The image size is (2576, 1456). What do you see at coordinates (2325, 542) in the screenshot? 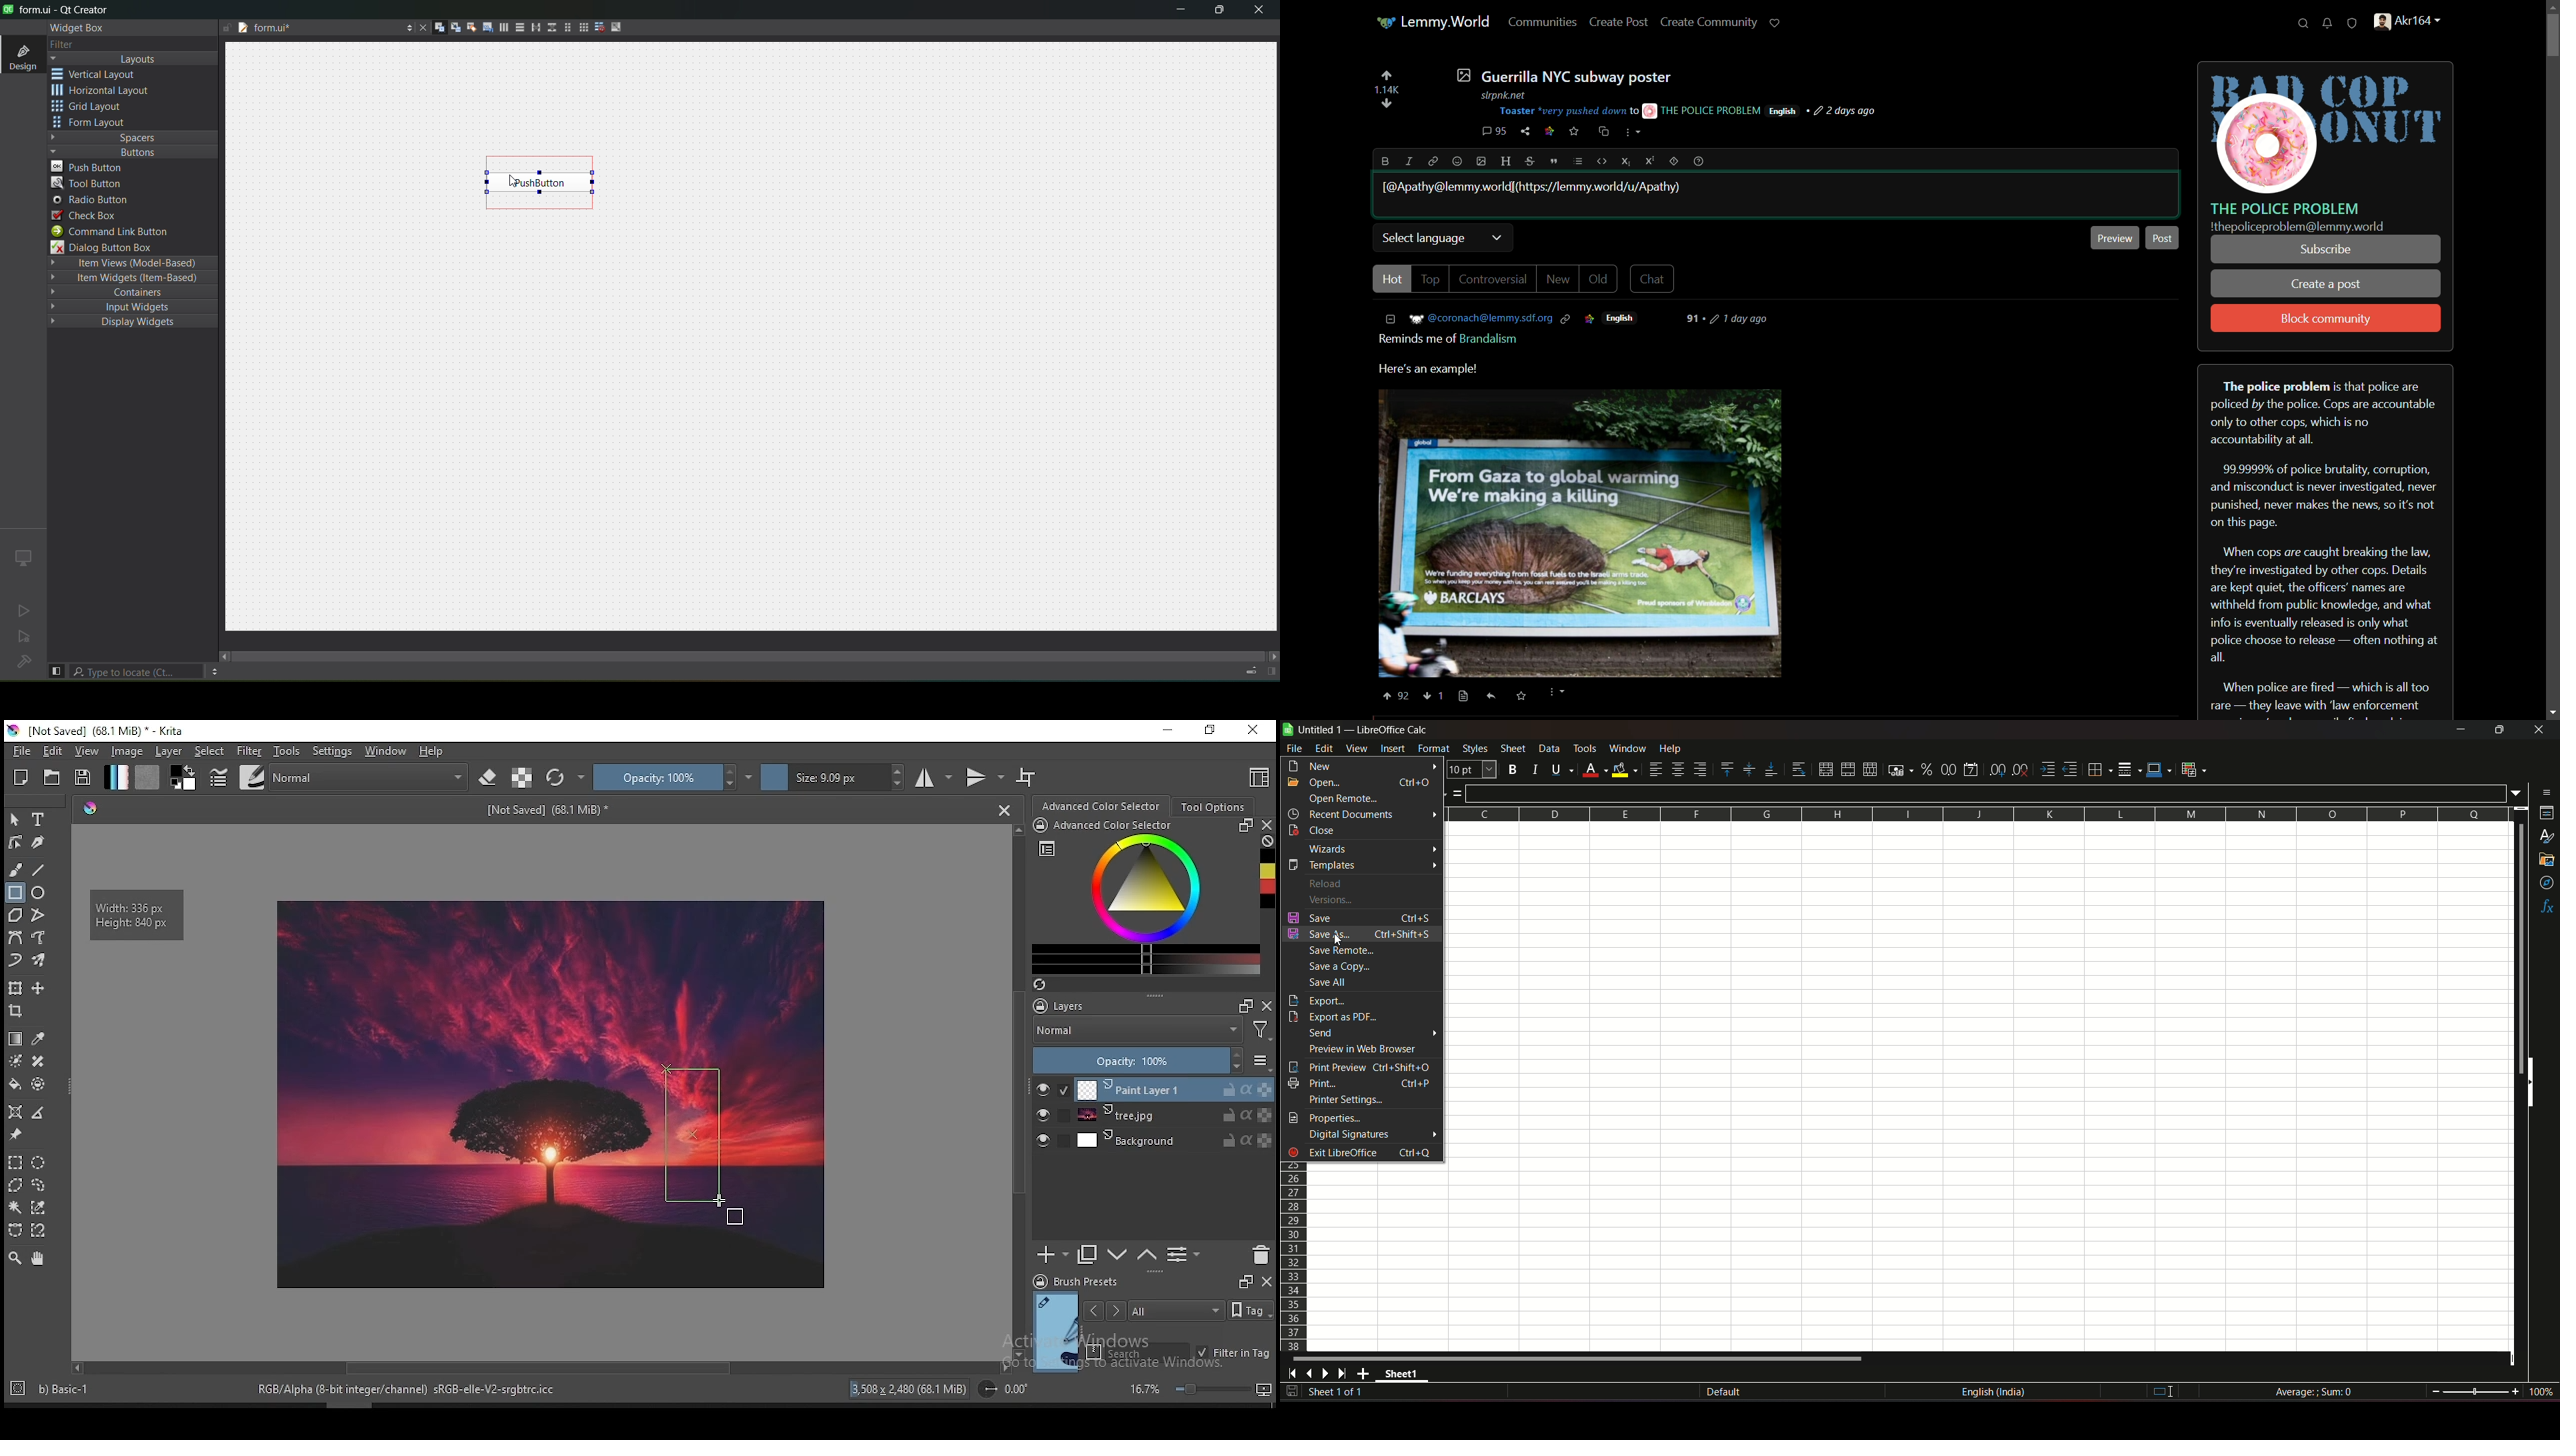
I see `about server` at bounding box center [2325, 542].